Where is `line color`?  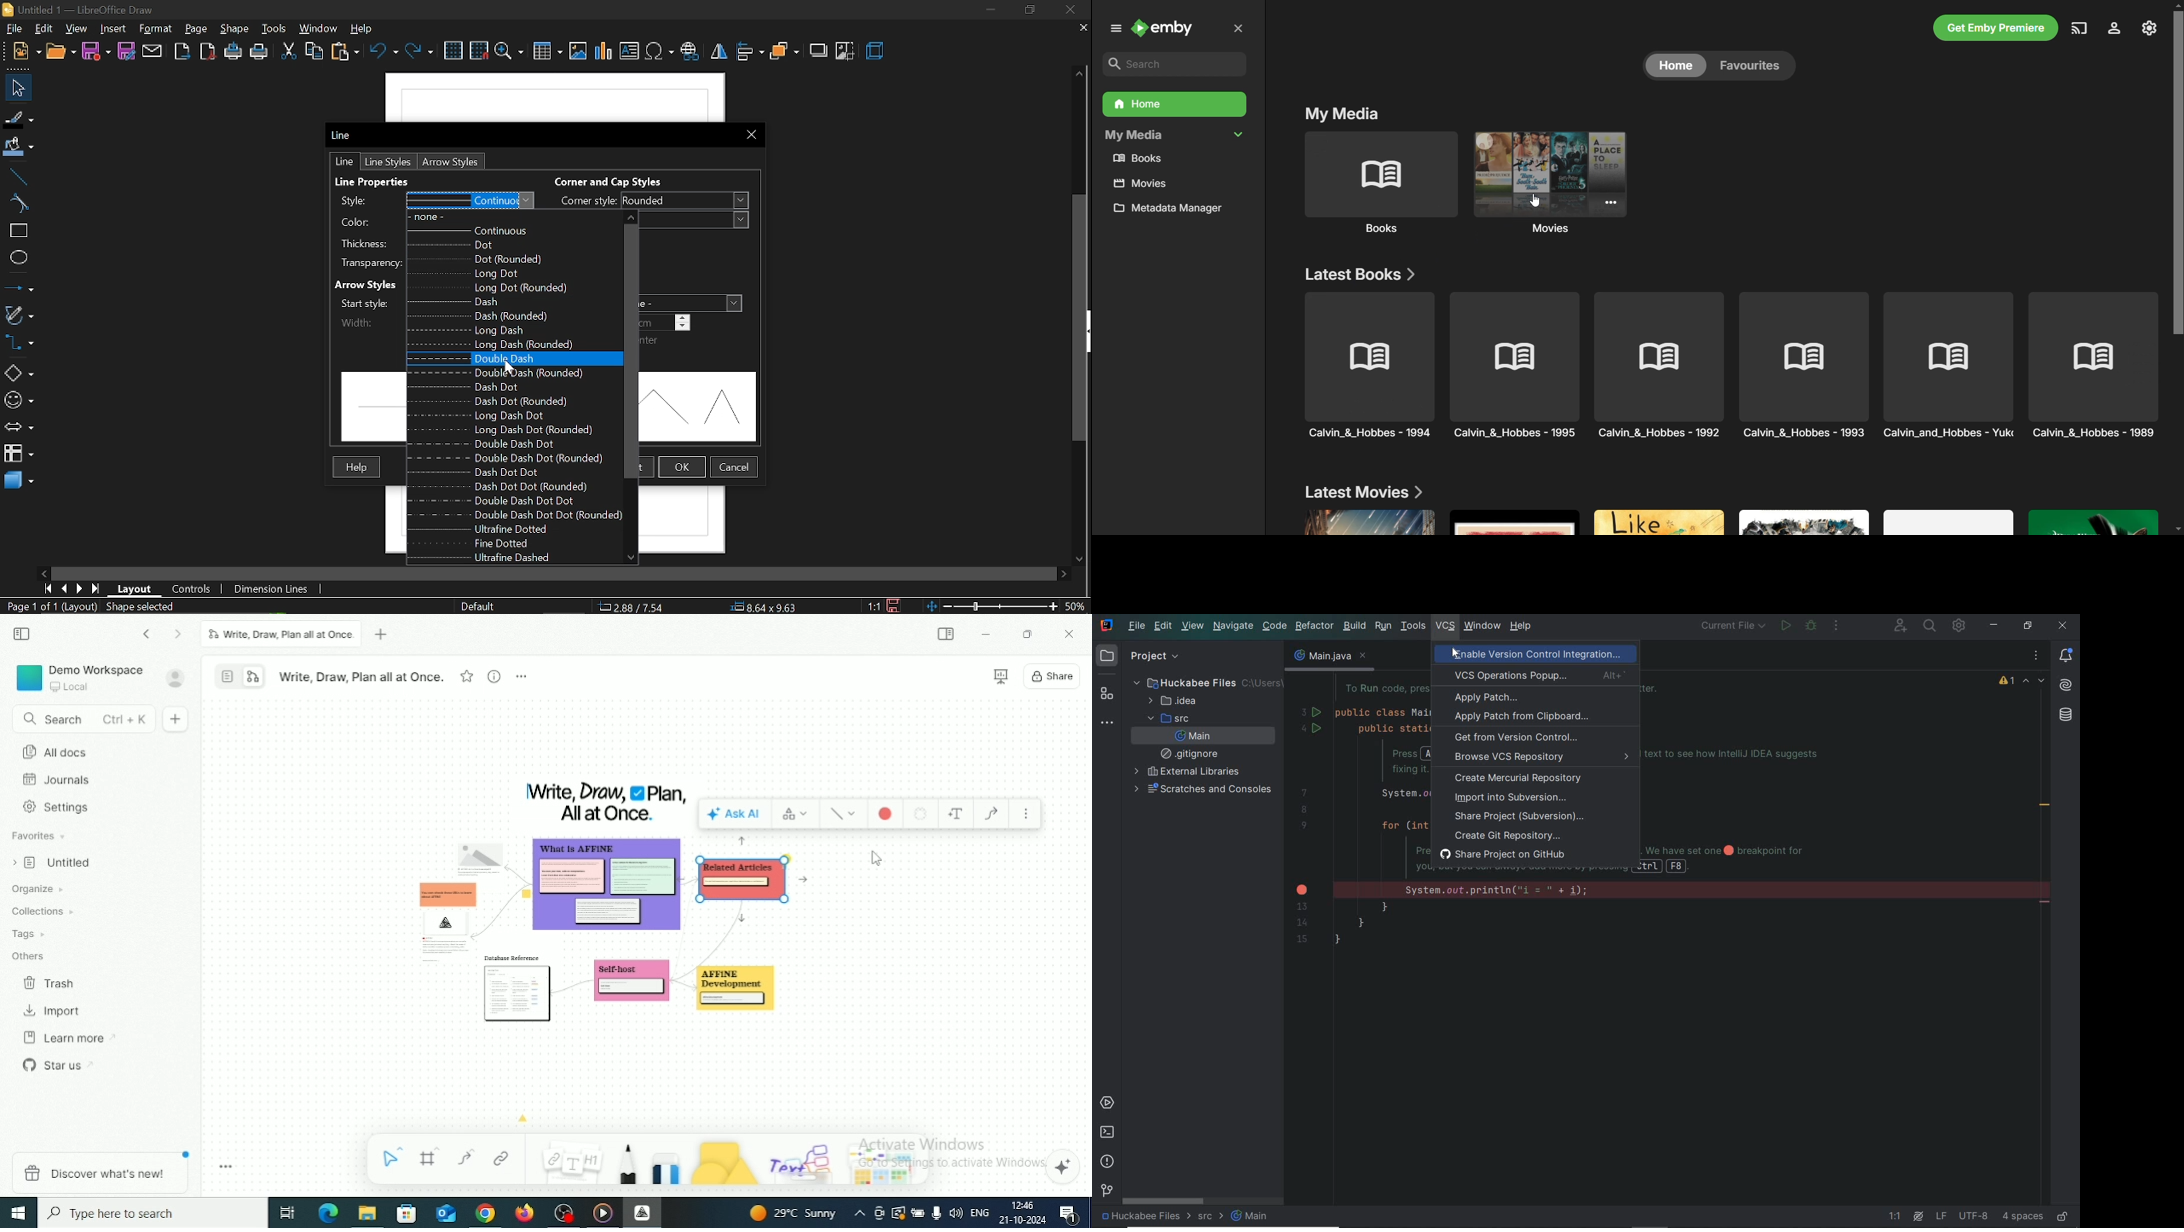 line color is located at coordinates (432, 220).